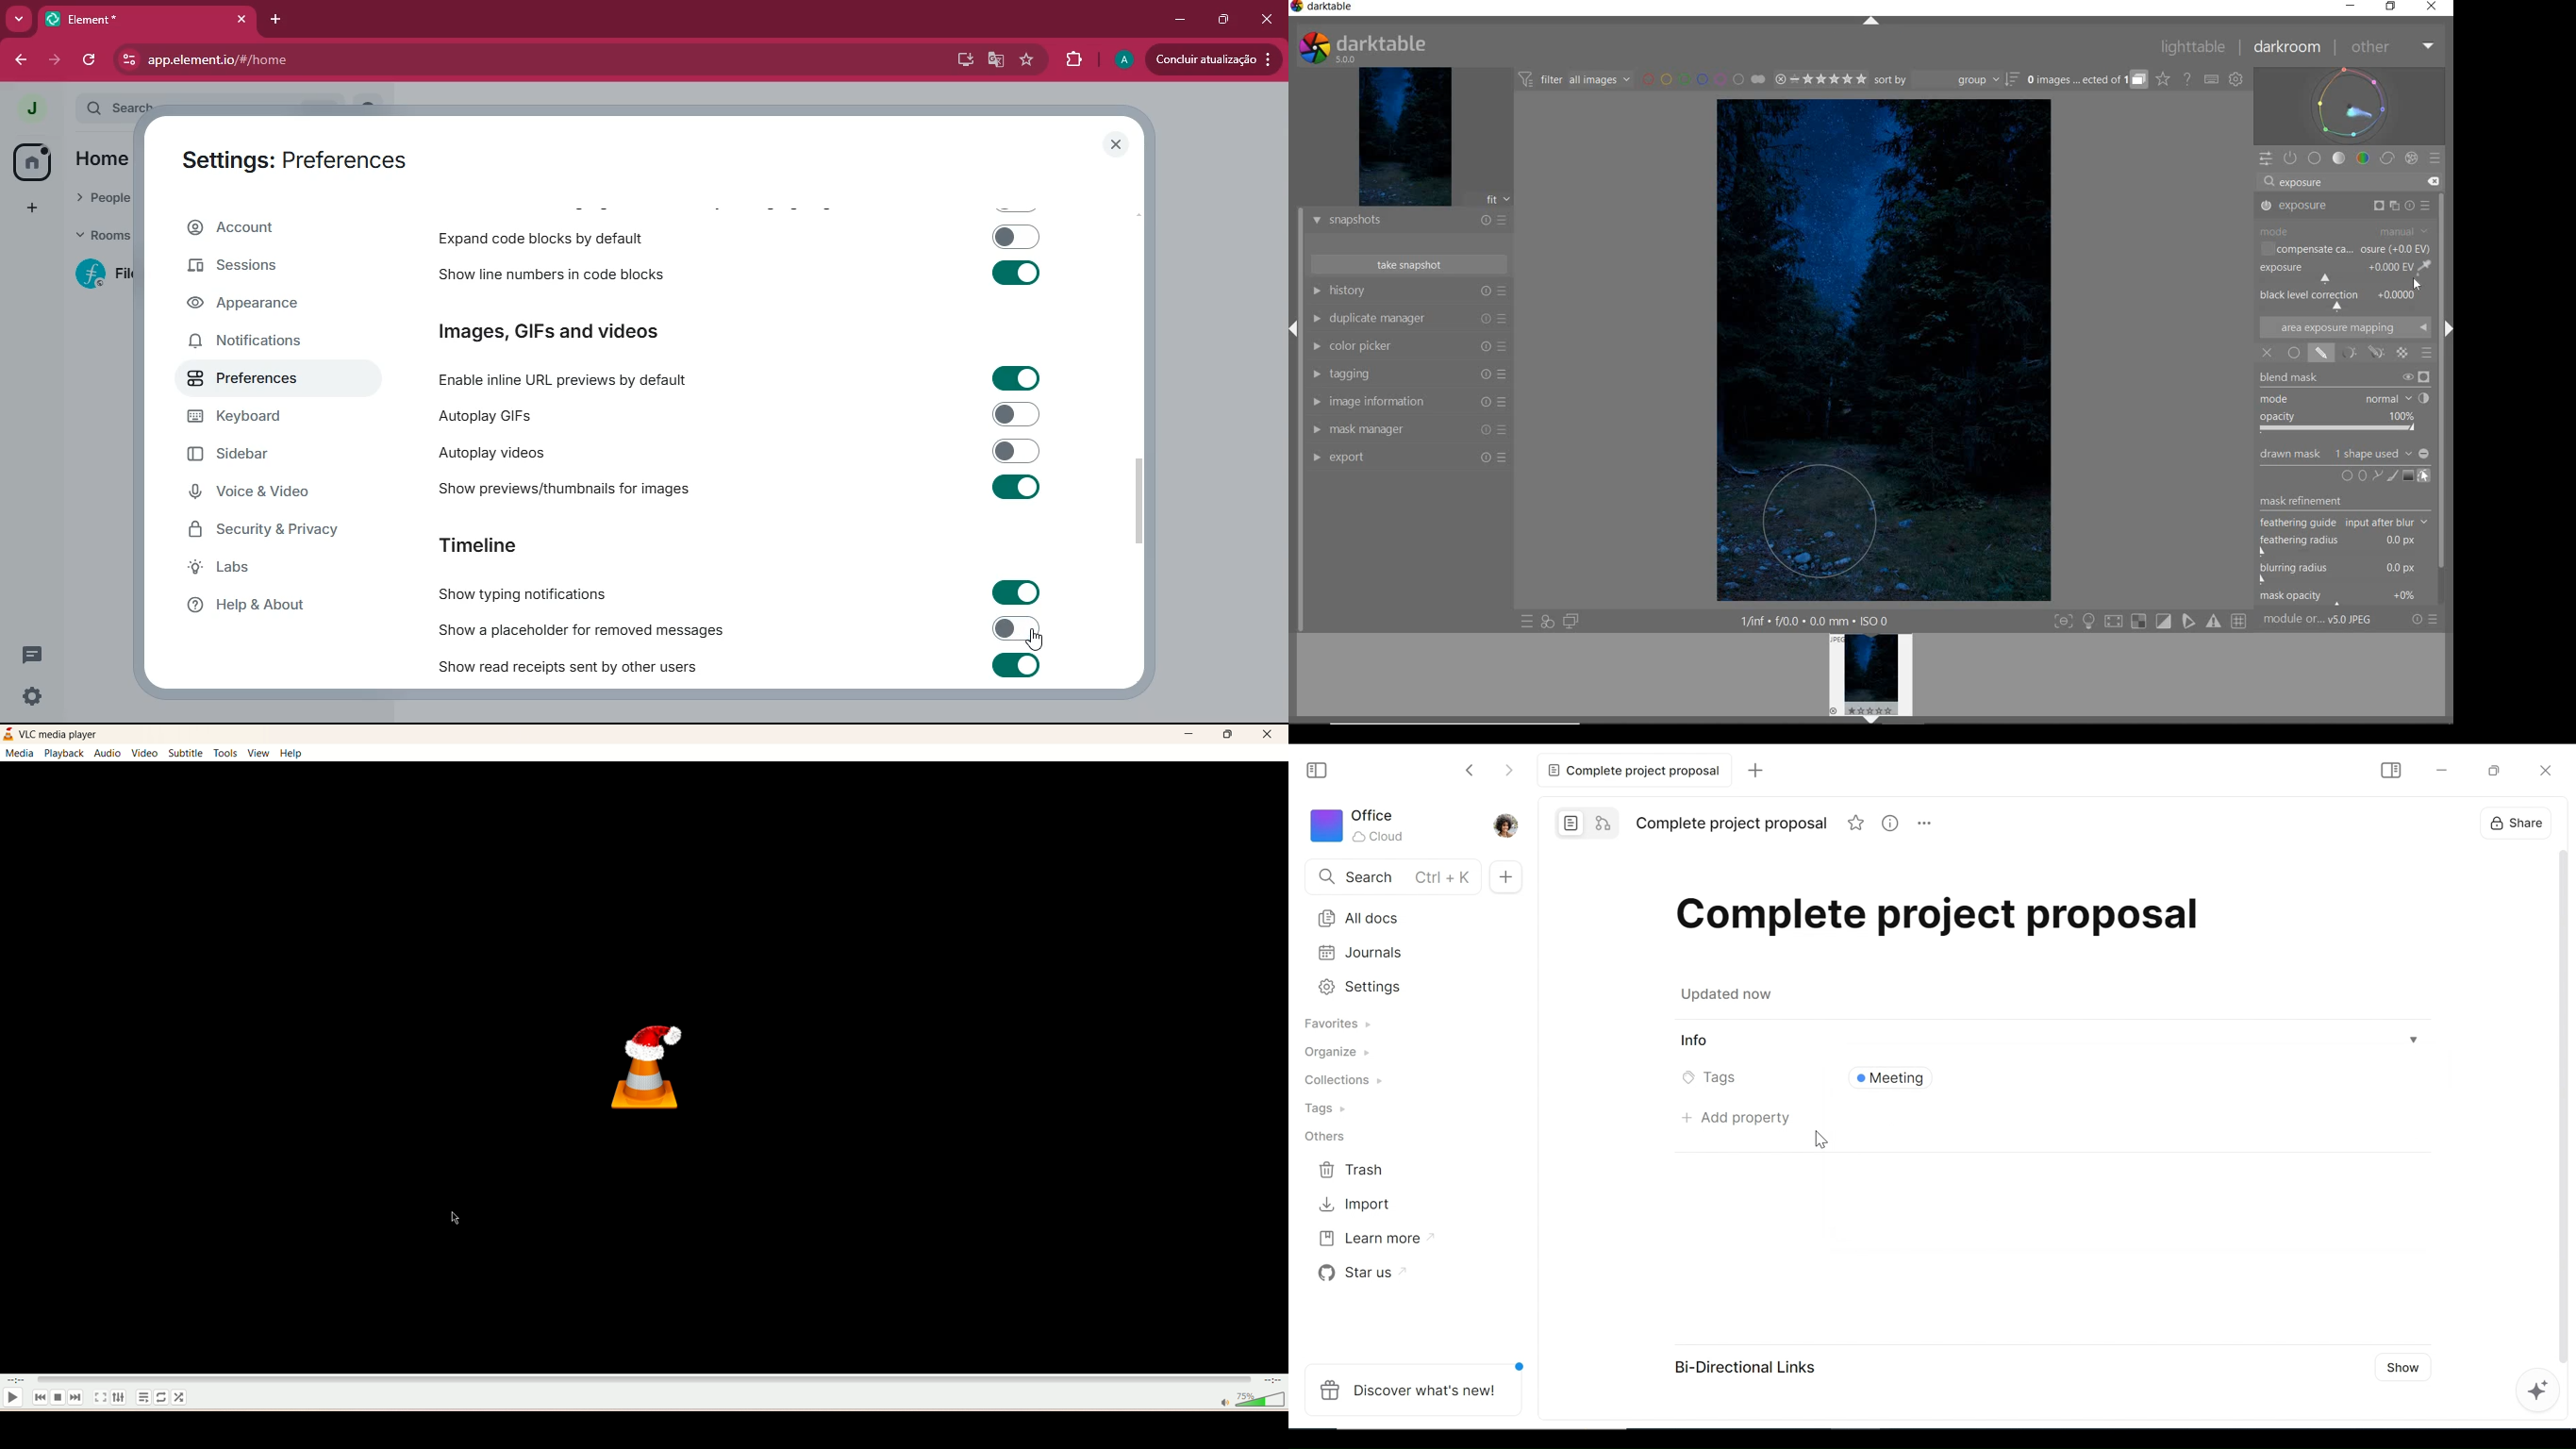 This screenshot has height=1456, width=2576. What do you see at coordinates (961, 60) in the screenshot?
I see `desktop` at bounding box center [961, 60].